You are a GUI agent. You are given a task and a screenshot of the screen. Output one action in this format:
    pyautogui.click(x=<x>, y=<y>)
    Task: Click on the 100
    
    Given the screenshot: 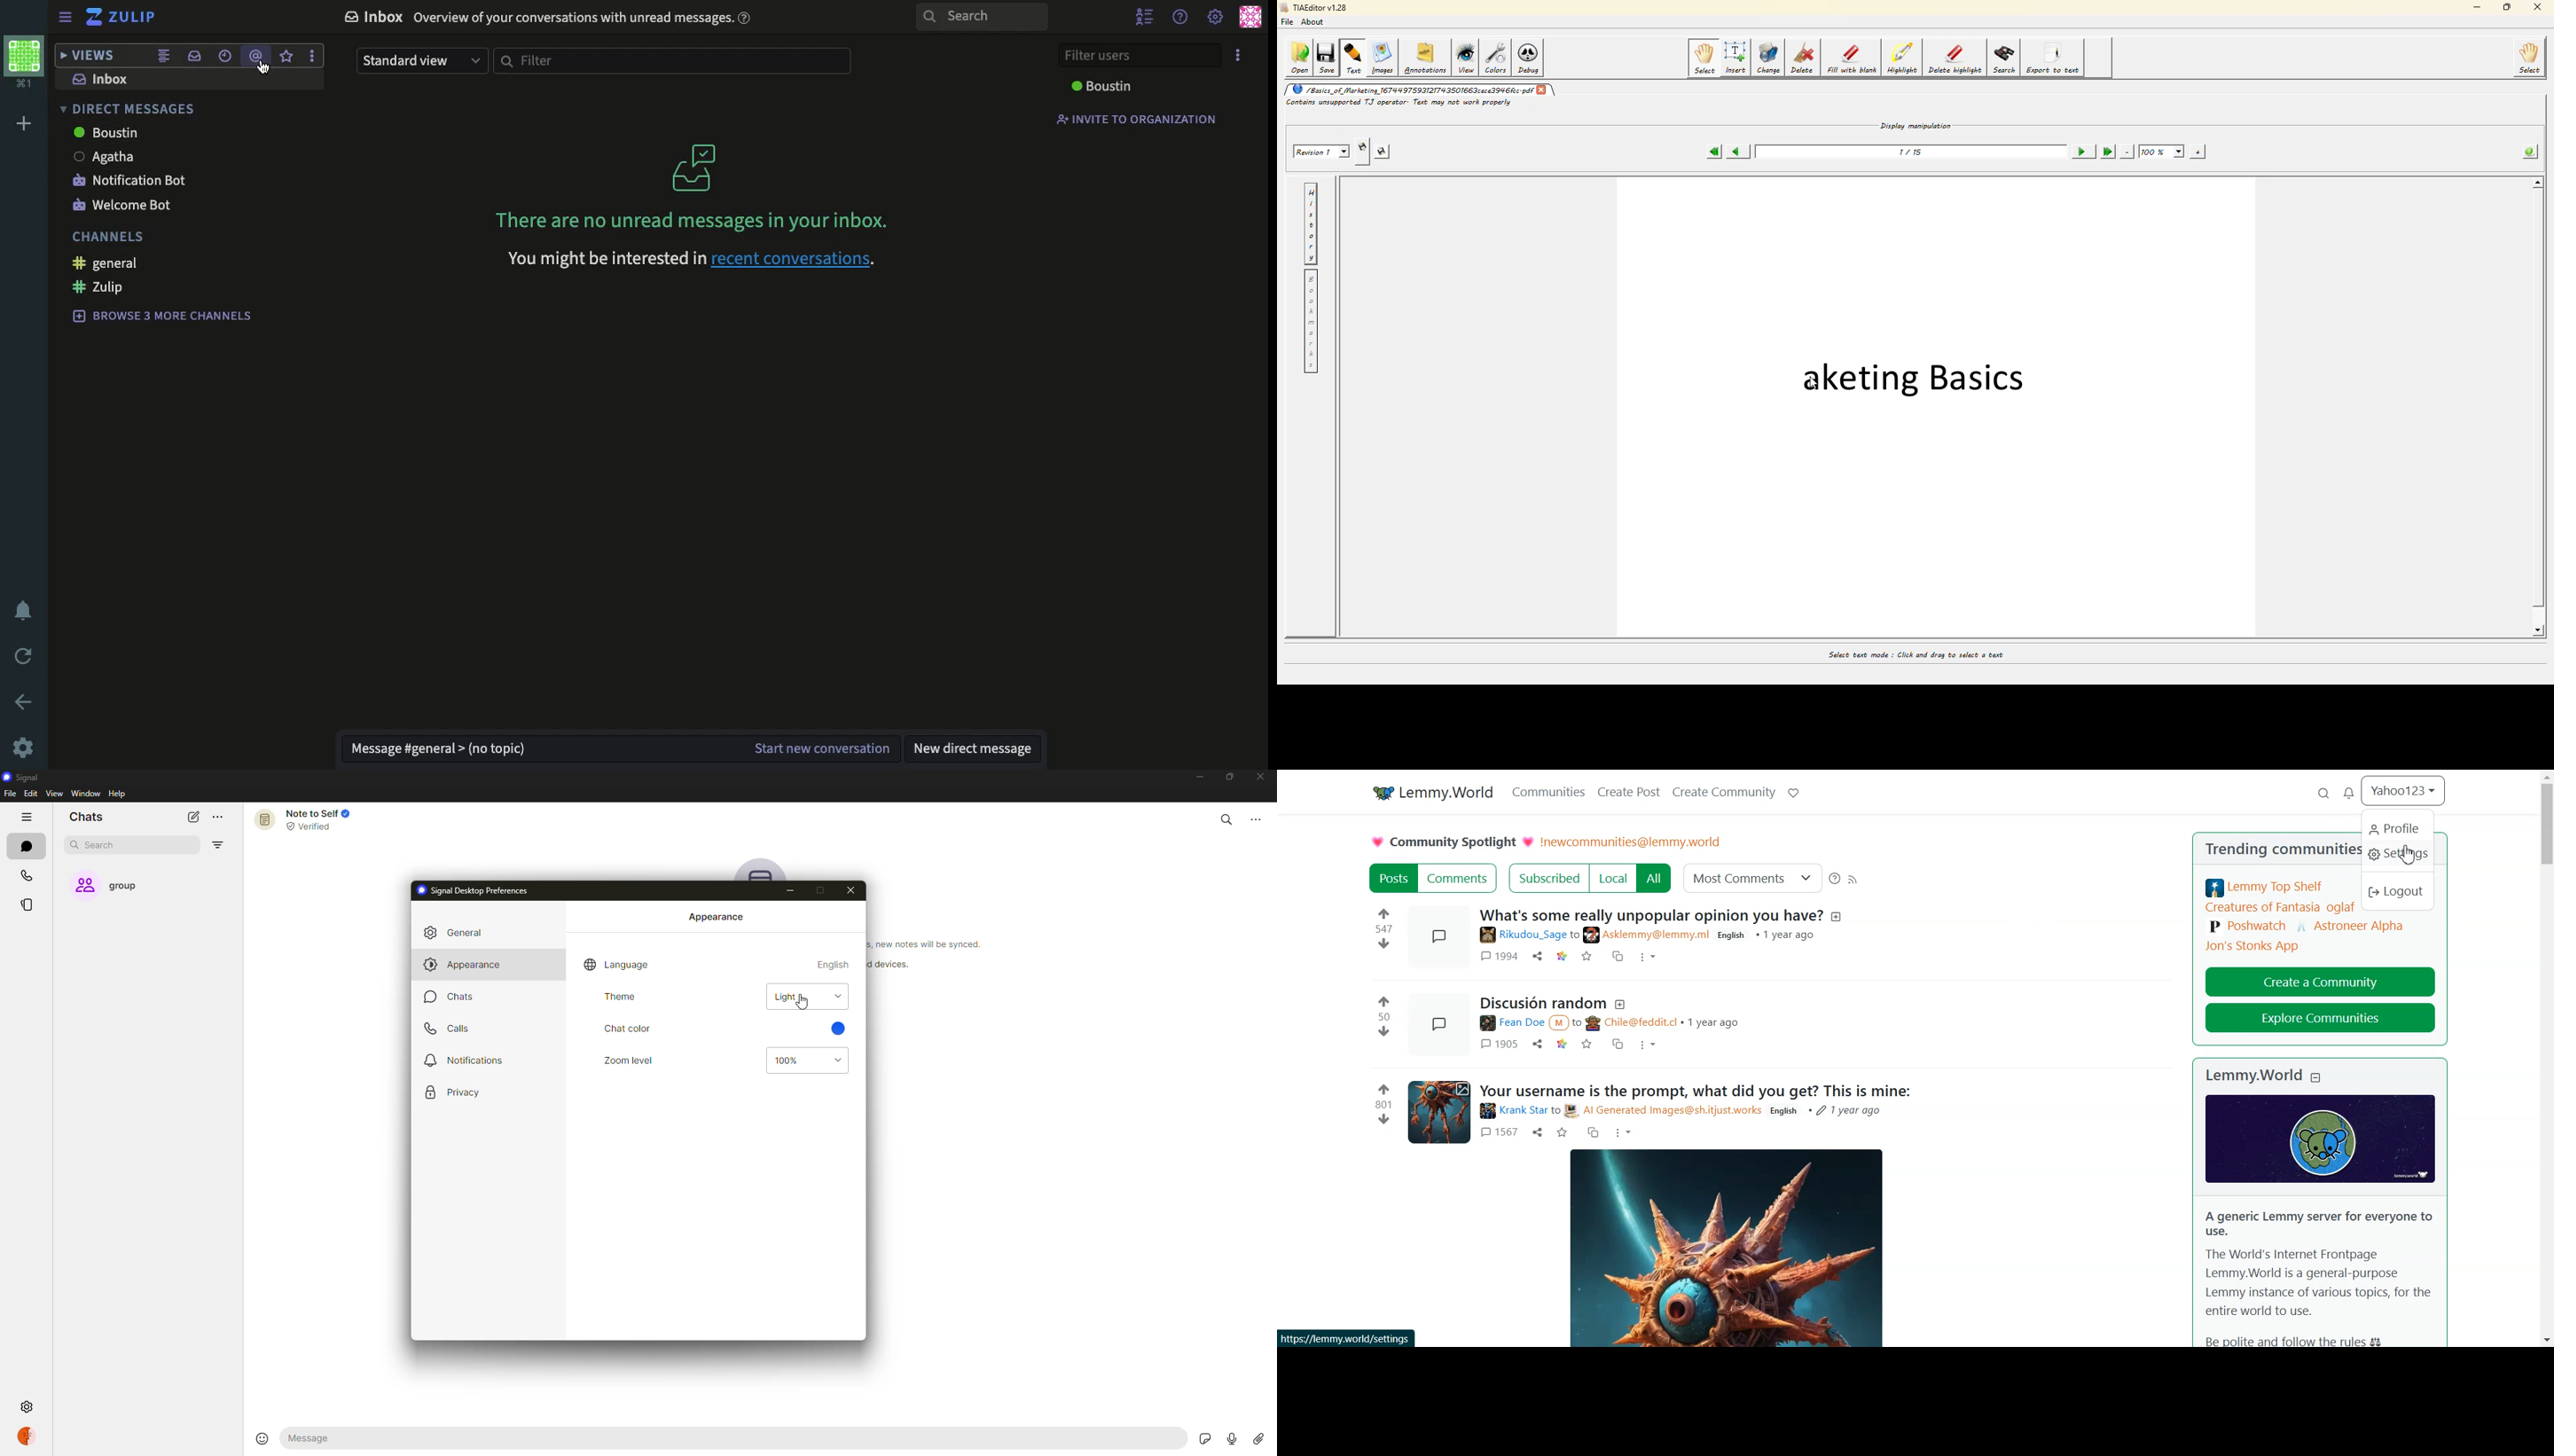 What is the action you would take?
    pyautogui.click(x=791, y=1062)
    